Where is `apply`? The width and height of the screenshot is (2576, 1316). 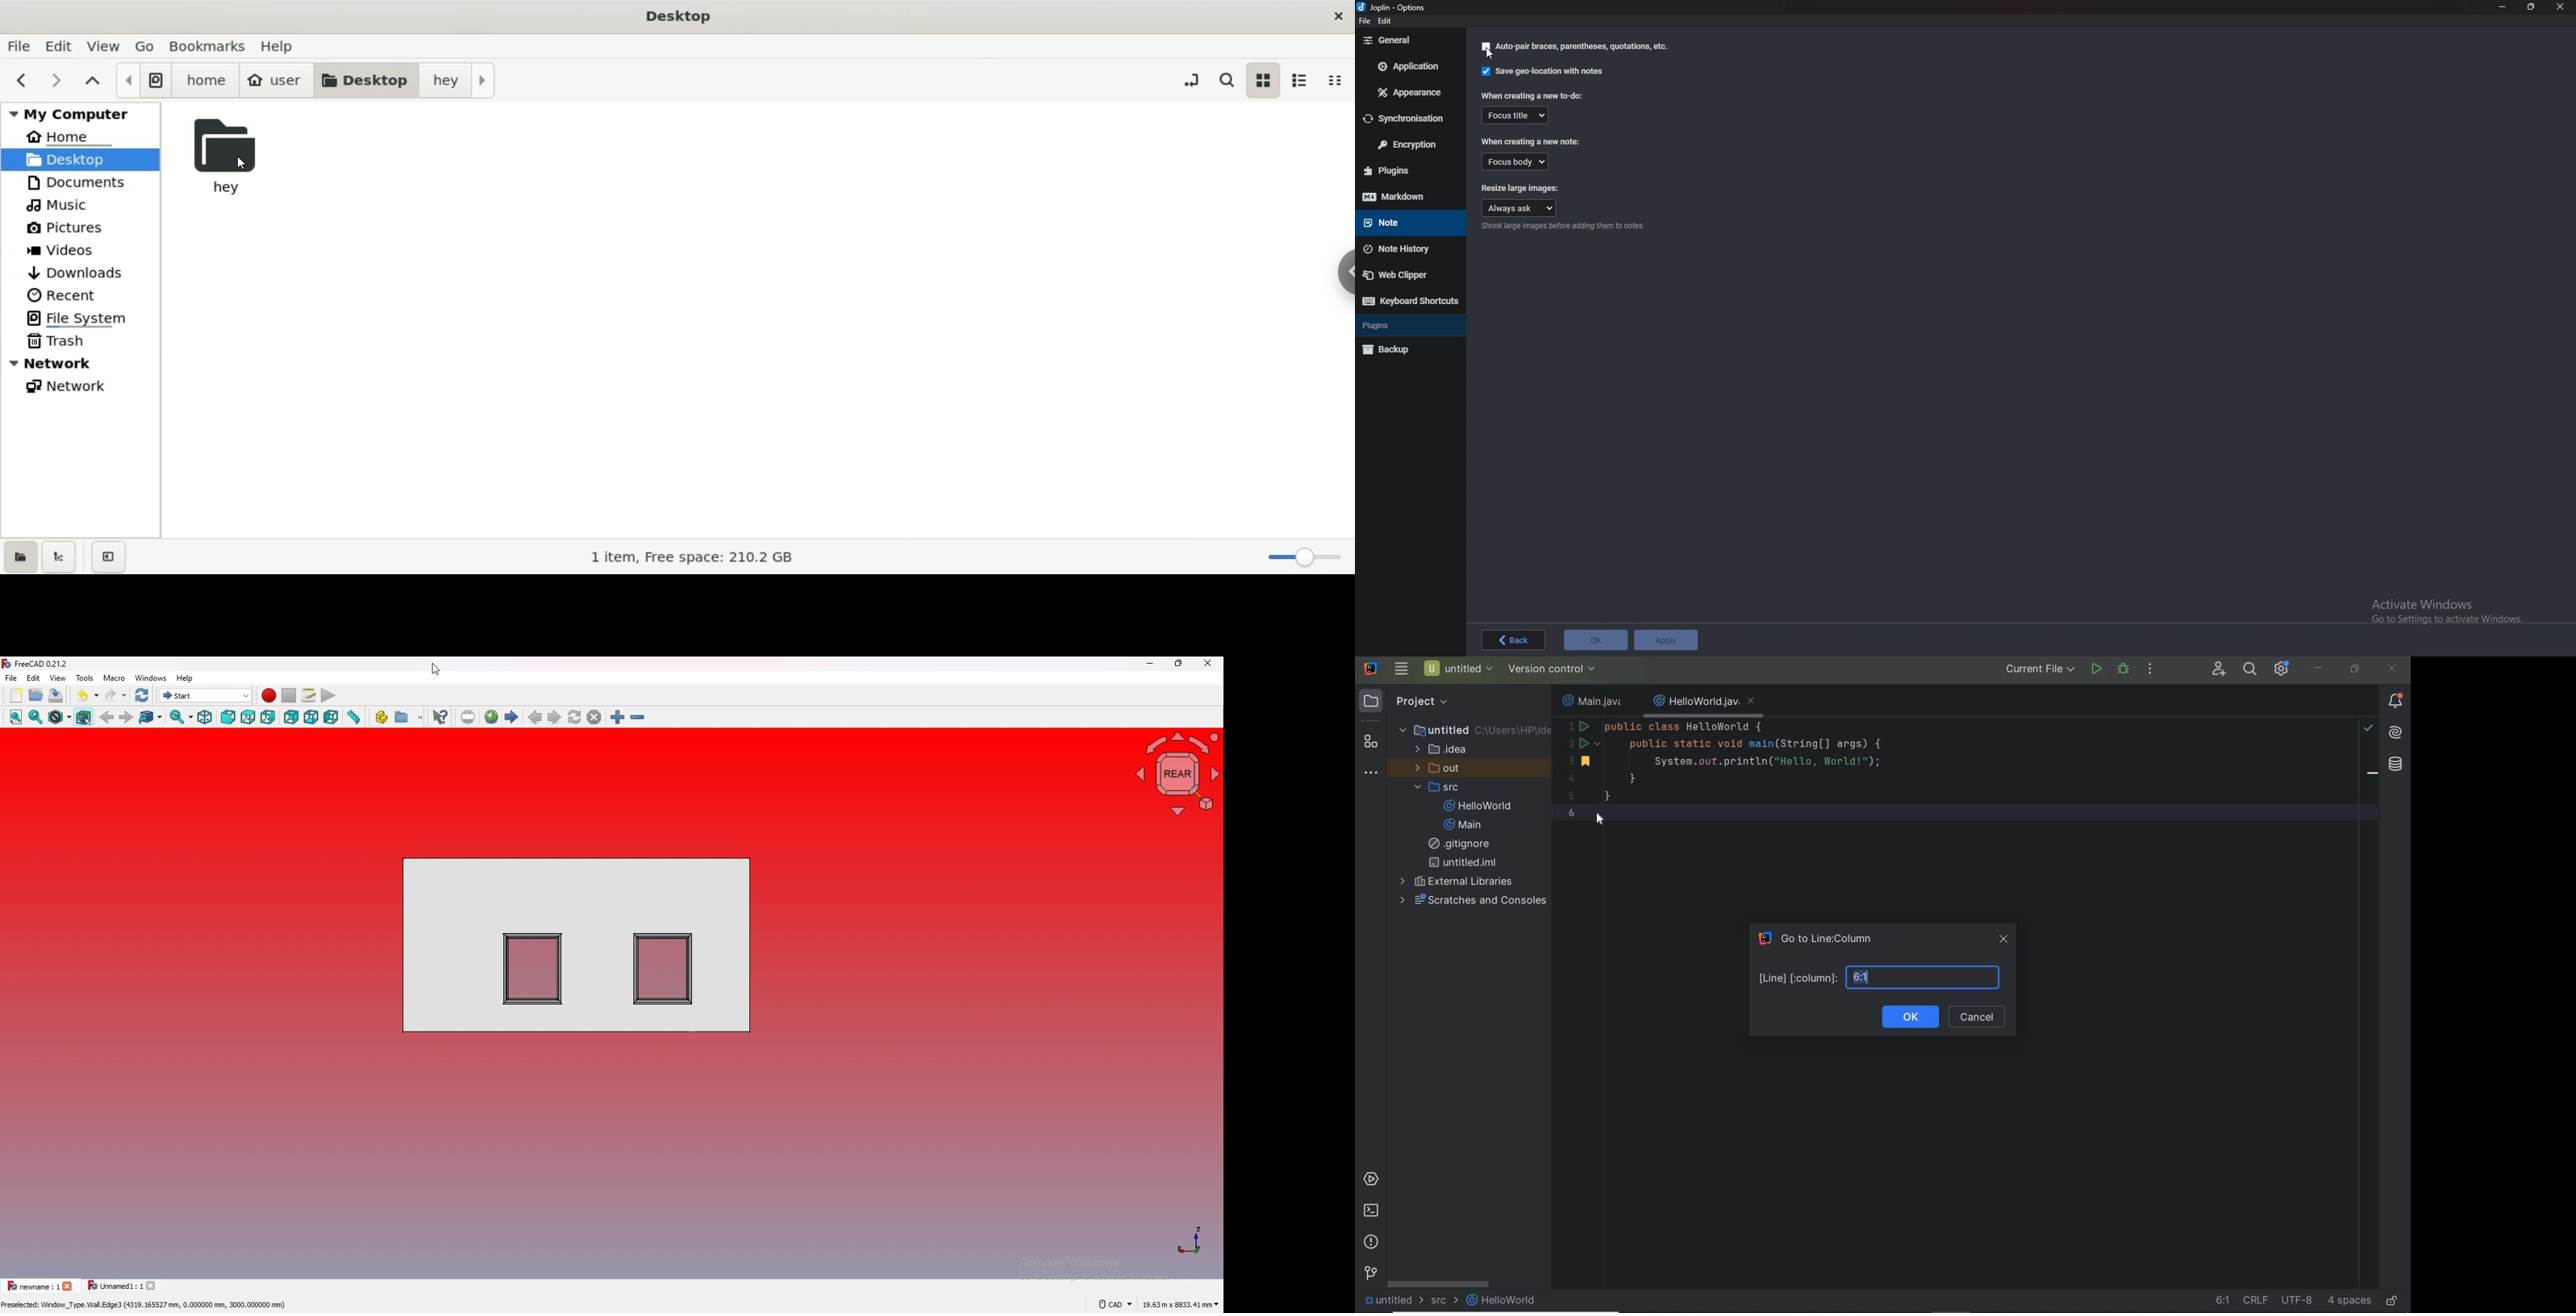 apply is located at coordinates (1669, 640).